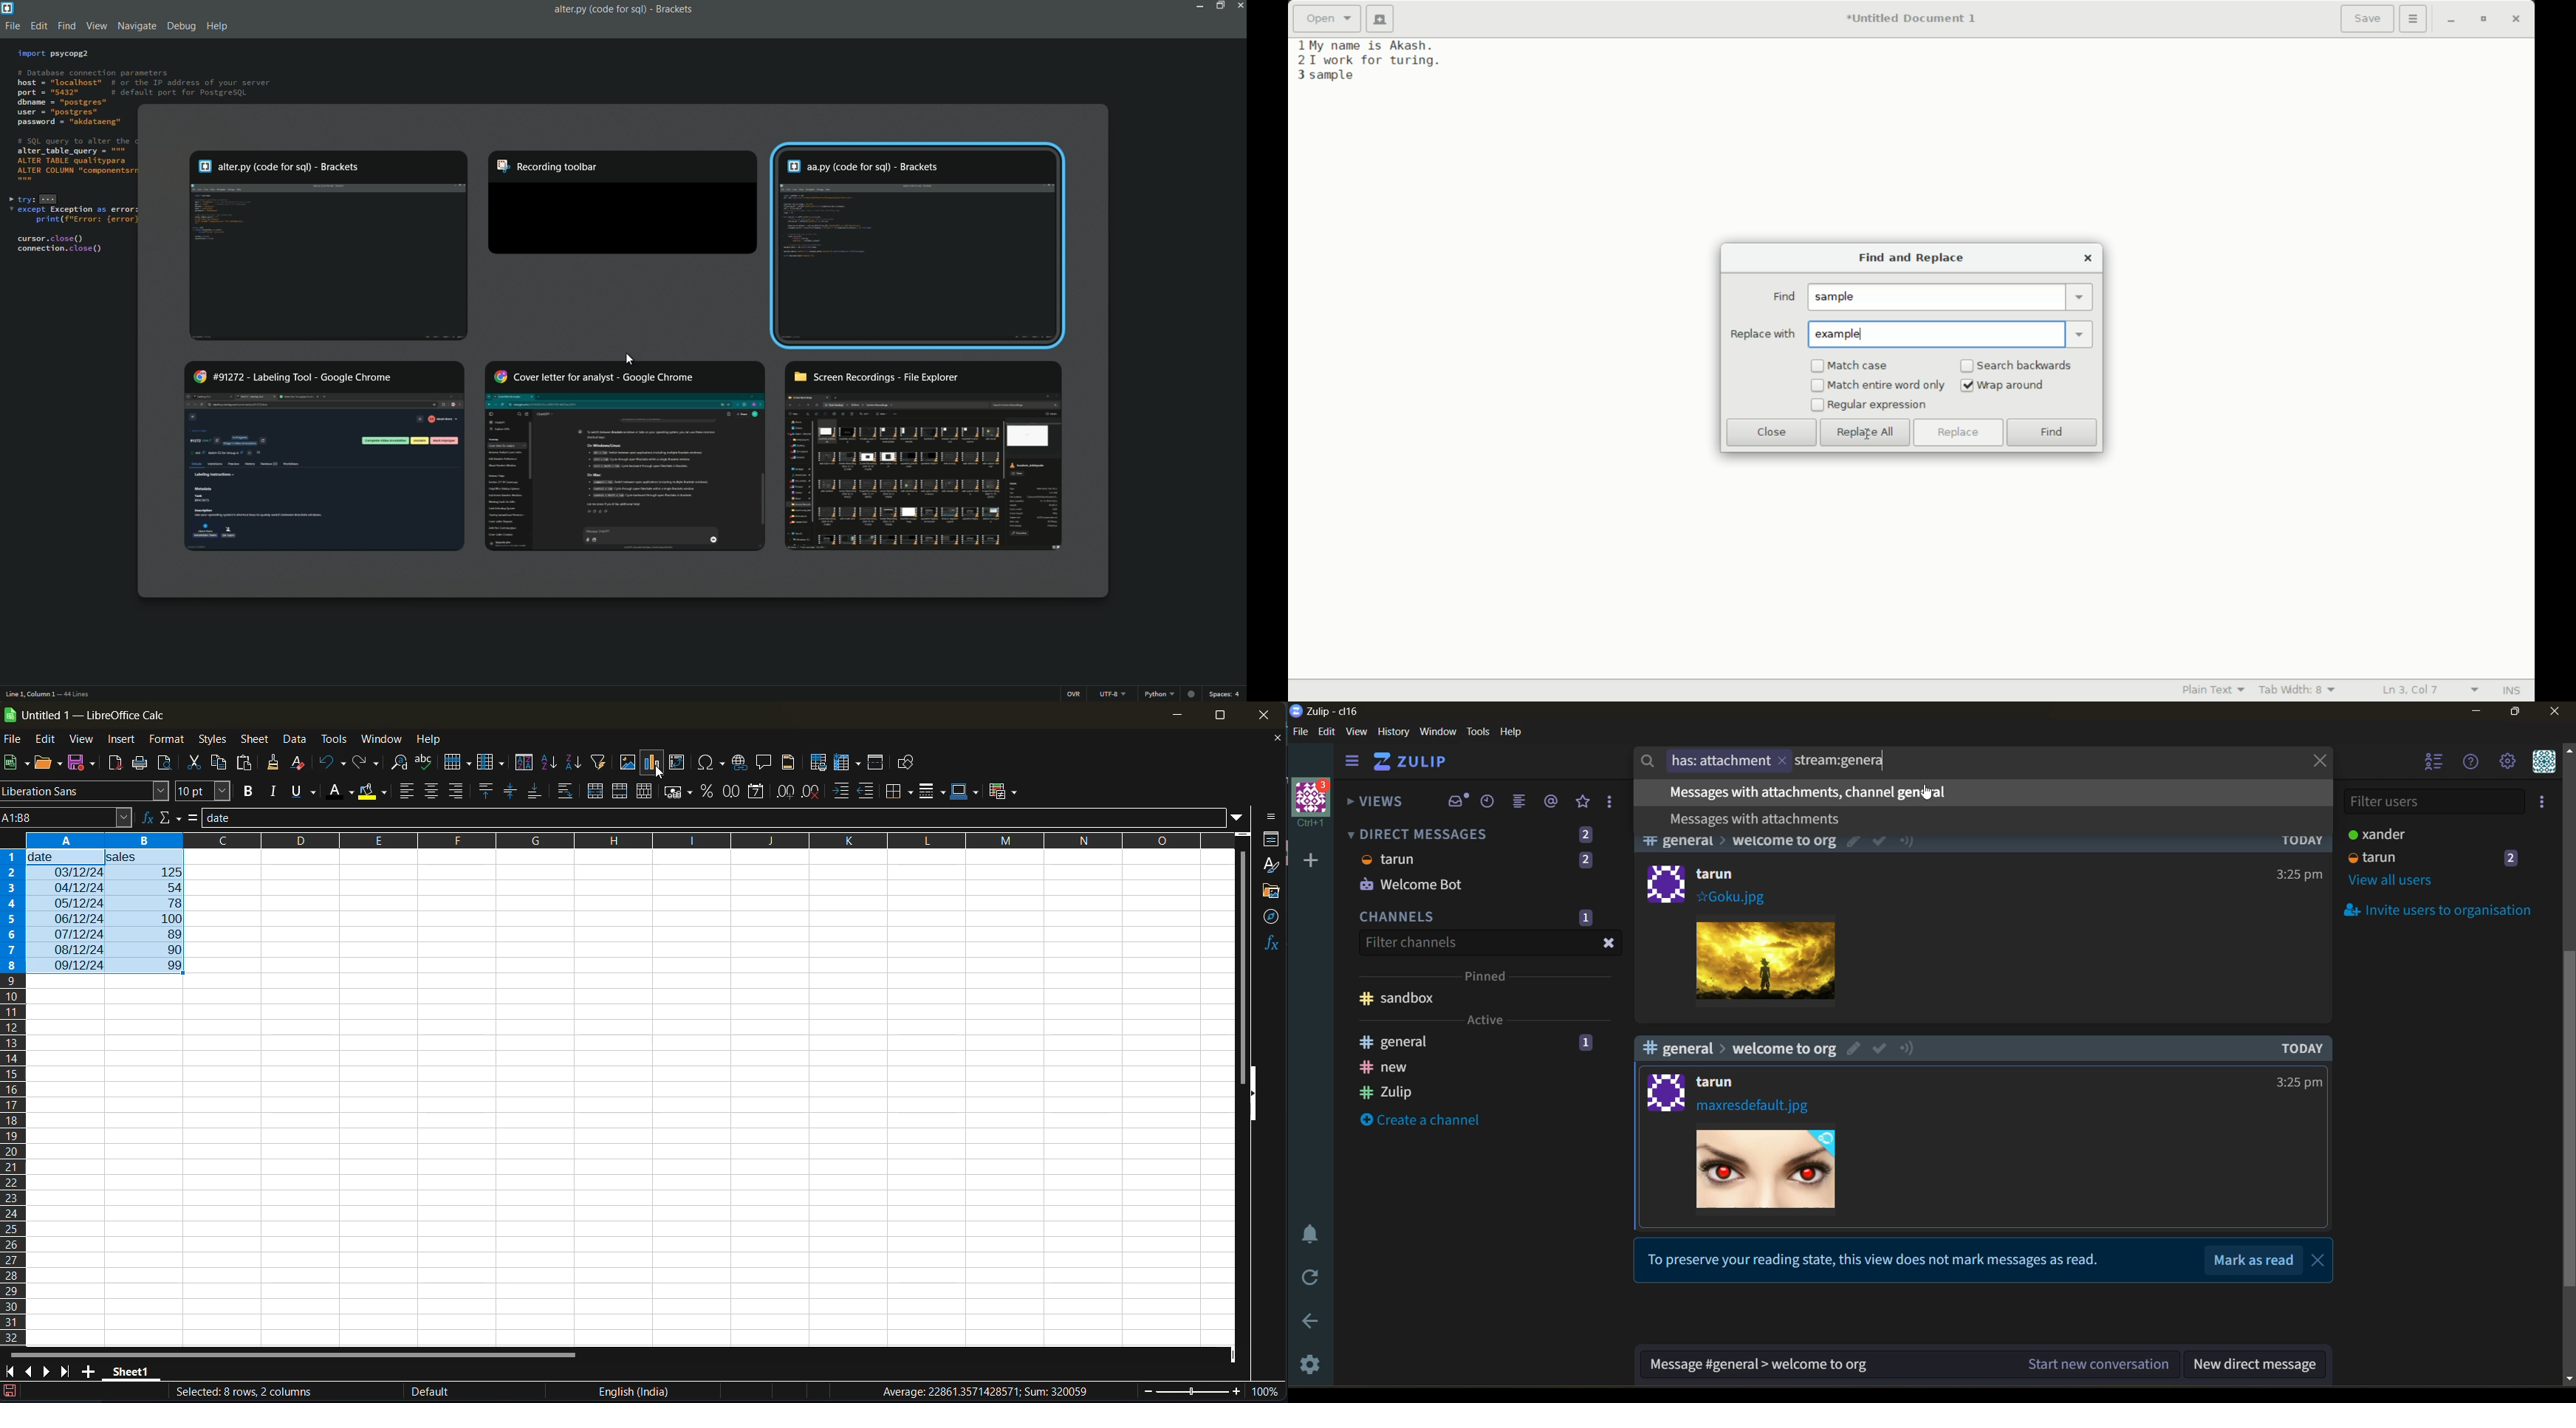 The height and width of the screenshot is (1428, 2576). Describe the element at coordinates (535, 792) in the screenshot. I see `align bottom` at that location.